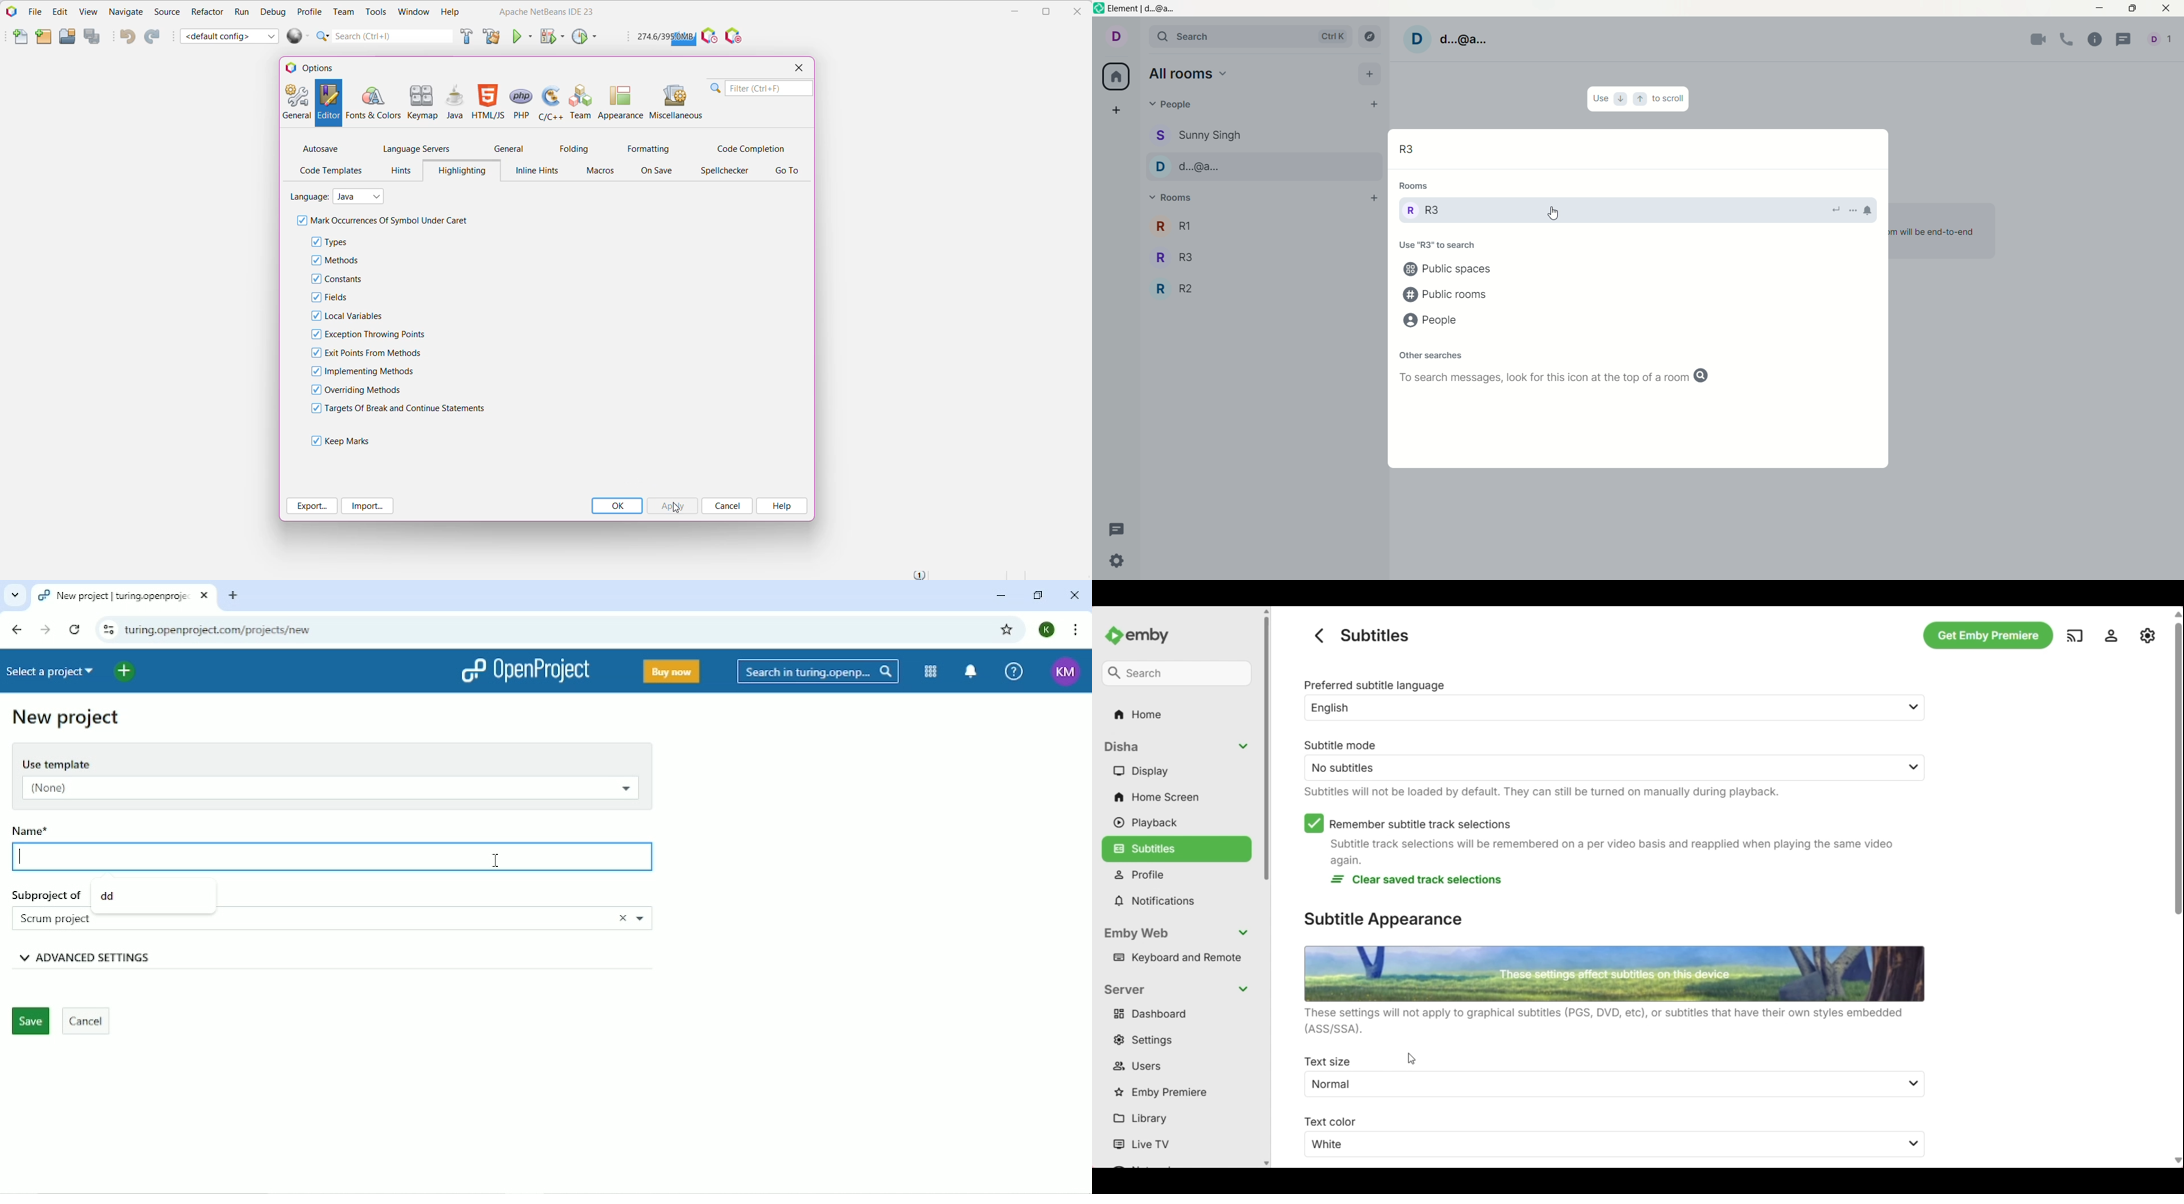  Describe the element at coordinates (1178, 1120) in the screenshot. I see `Library` at that location.